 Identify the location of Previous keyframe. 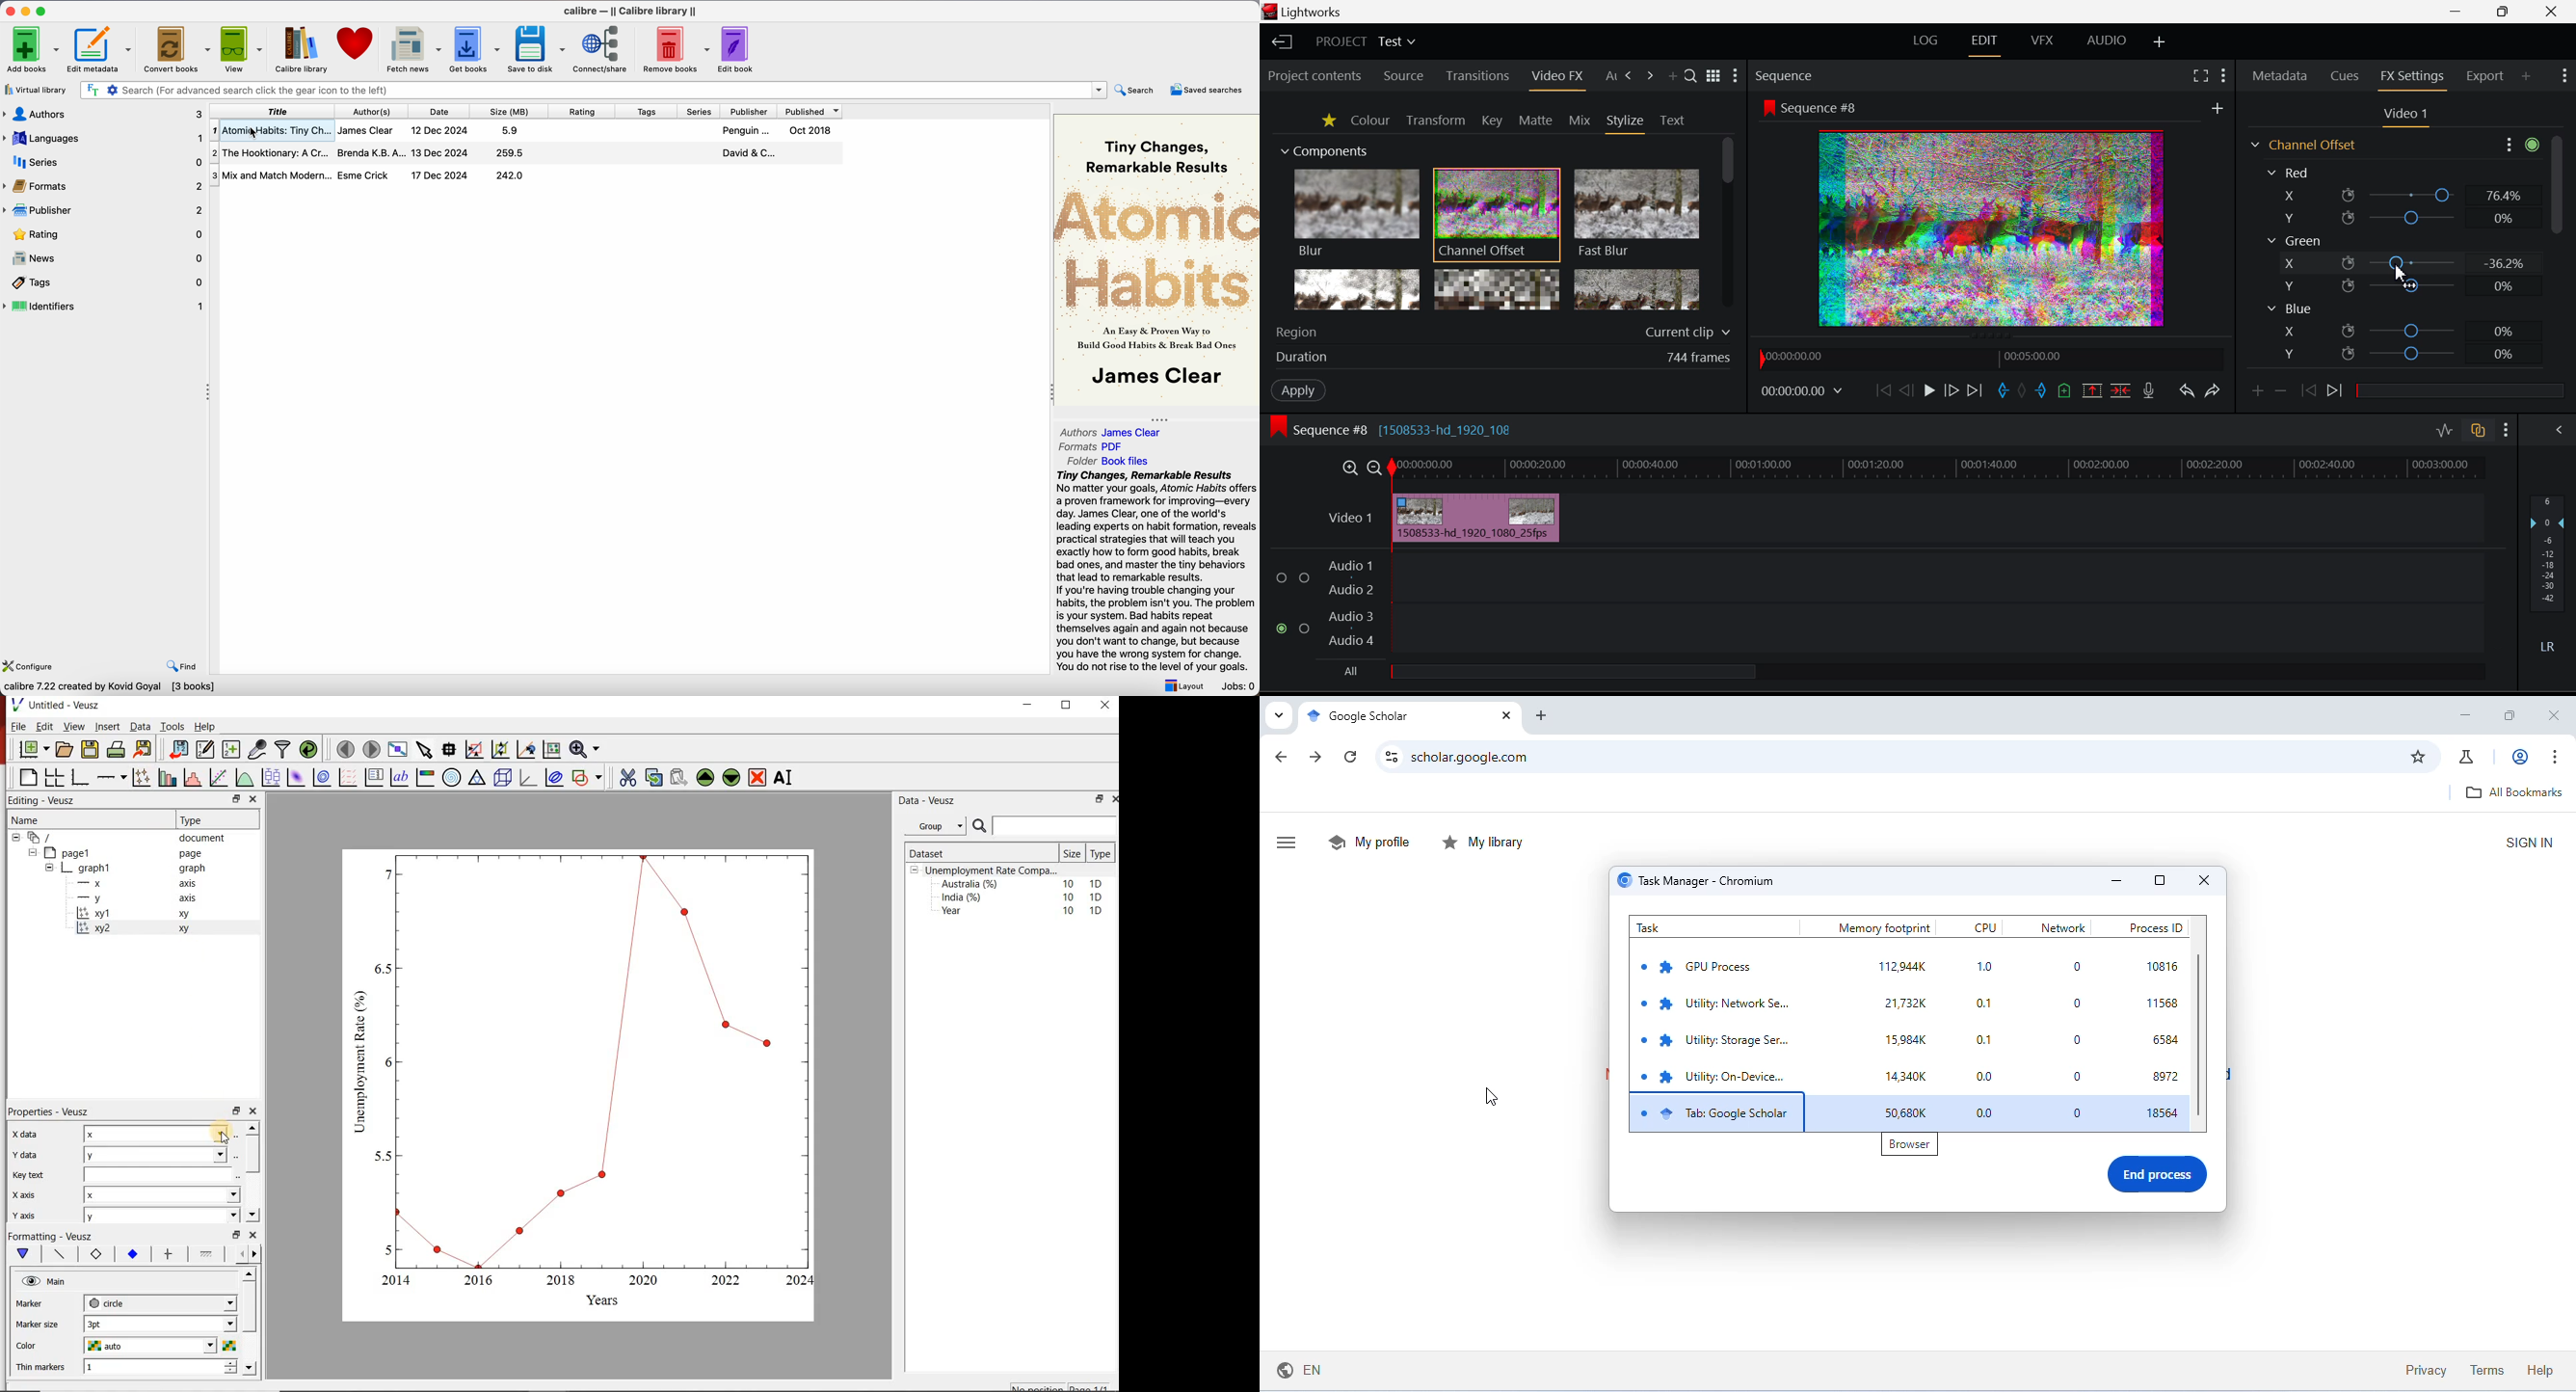
(2309, 392).